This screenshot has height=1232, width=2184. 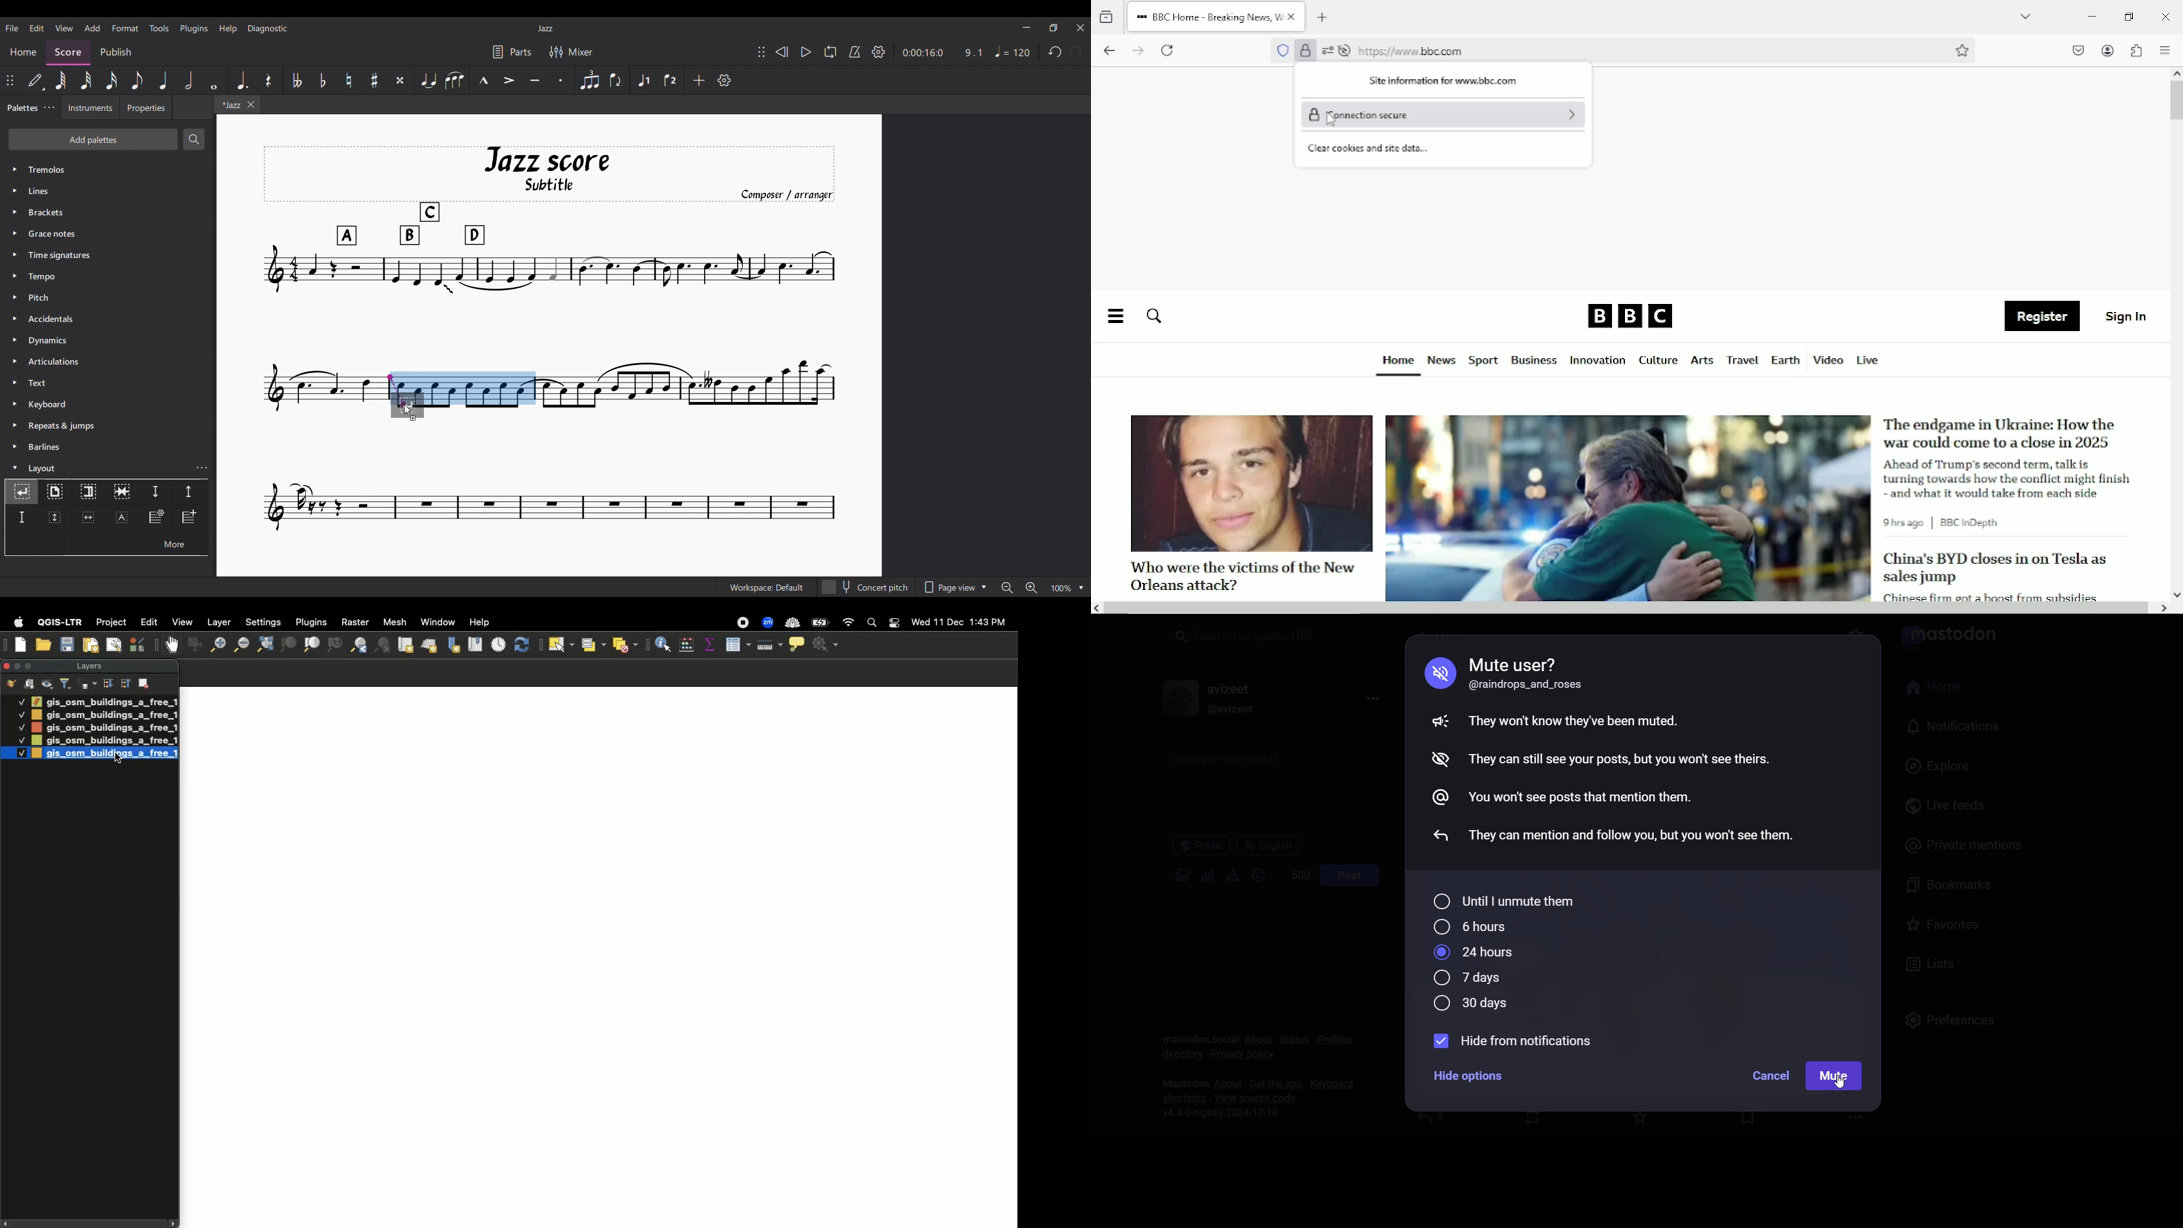 What do you see at coordinates (767, 587) in the screenshot?
I see `Workspace: Default` at bounding box center [767, 587].